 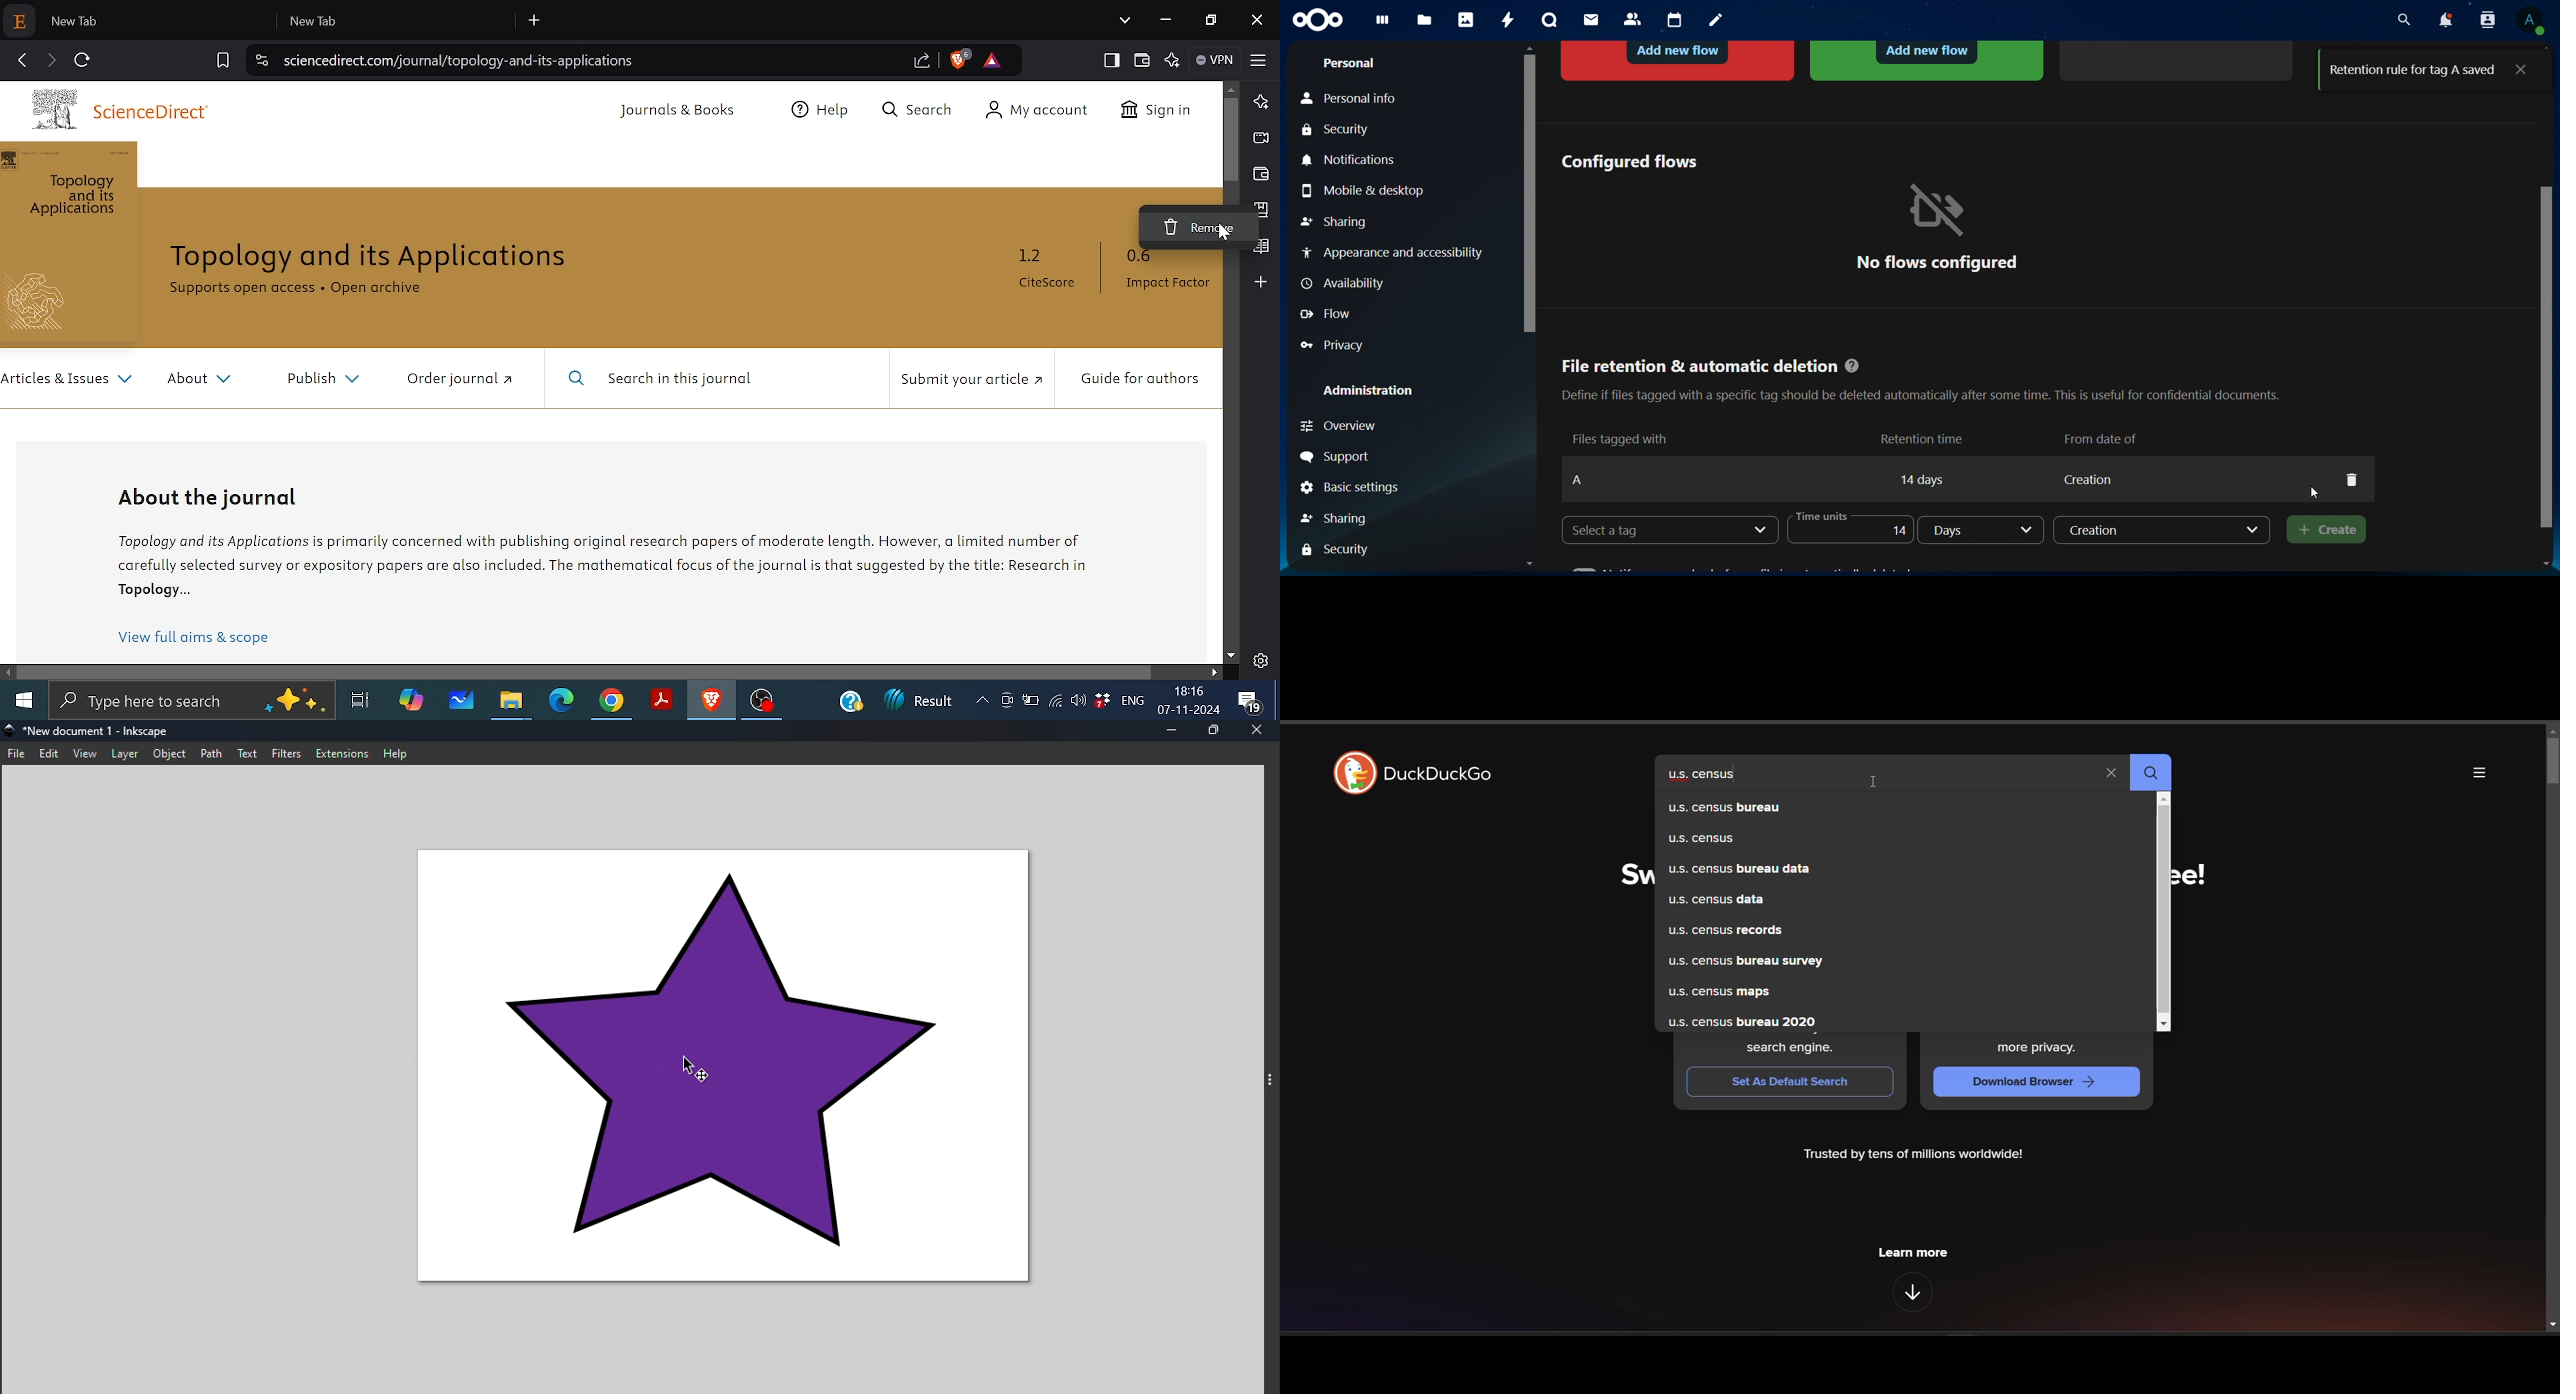 What do you see at coordinates (1593, 19) in the screenshot?
I see `mail` at bounding box center [1593, 19].